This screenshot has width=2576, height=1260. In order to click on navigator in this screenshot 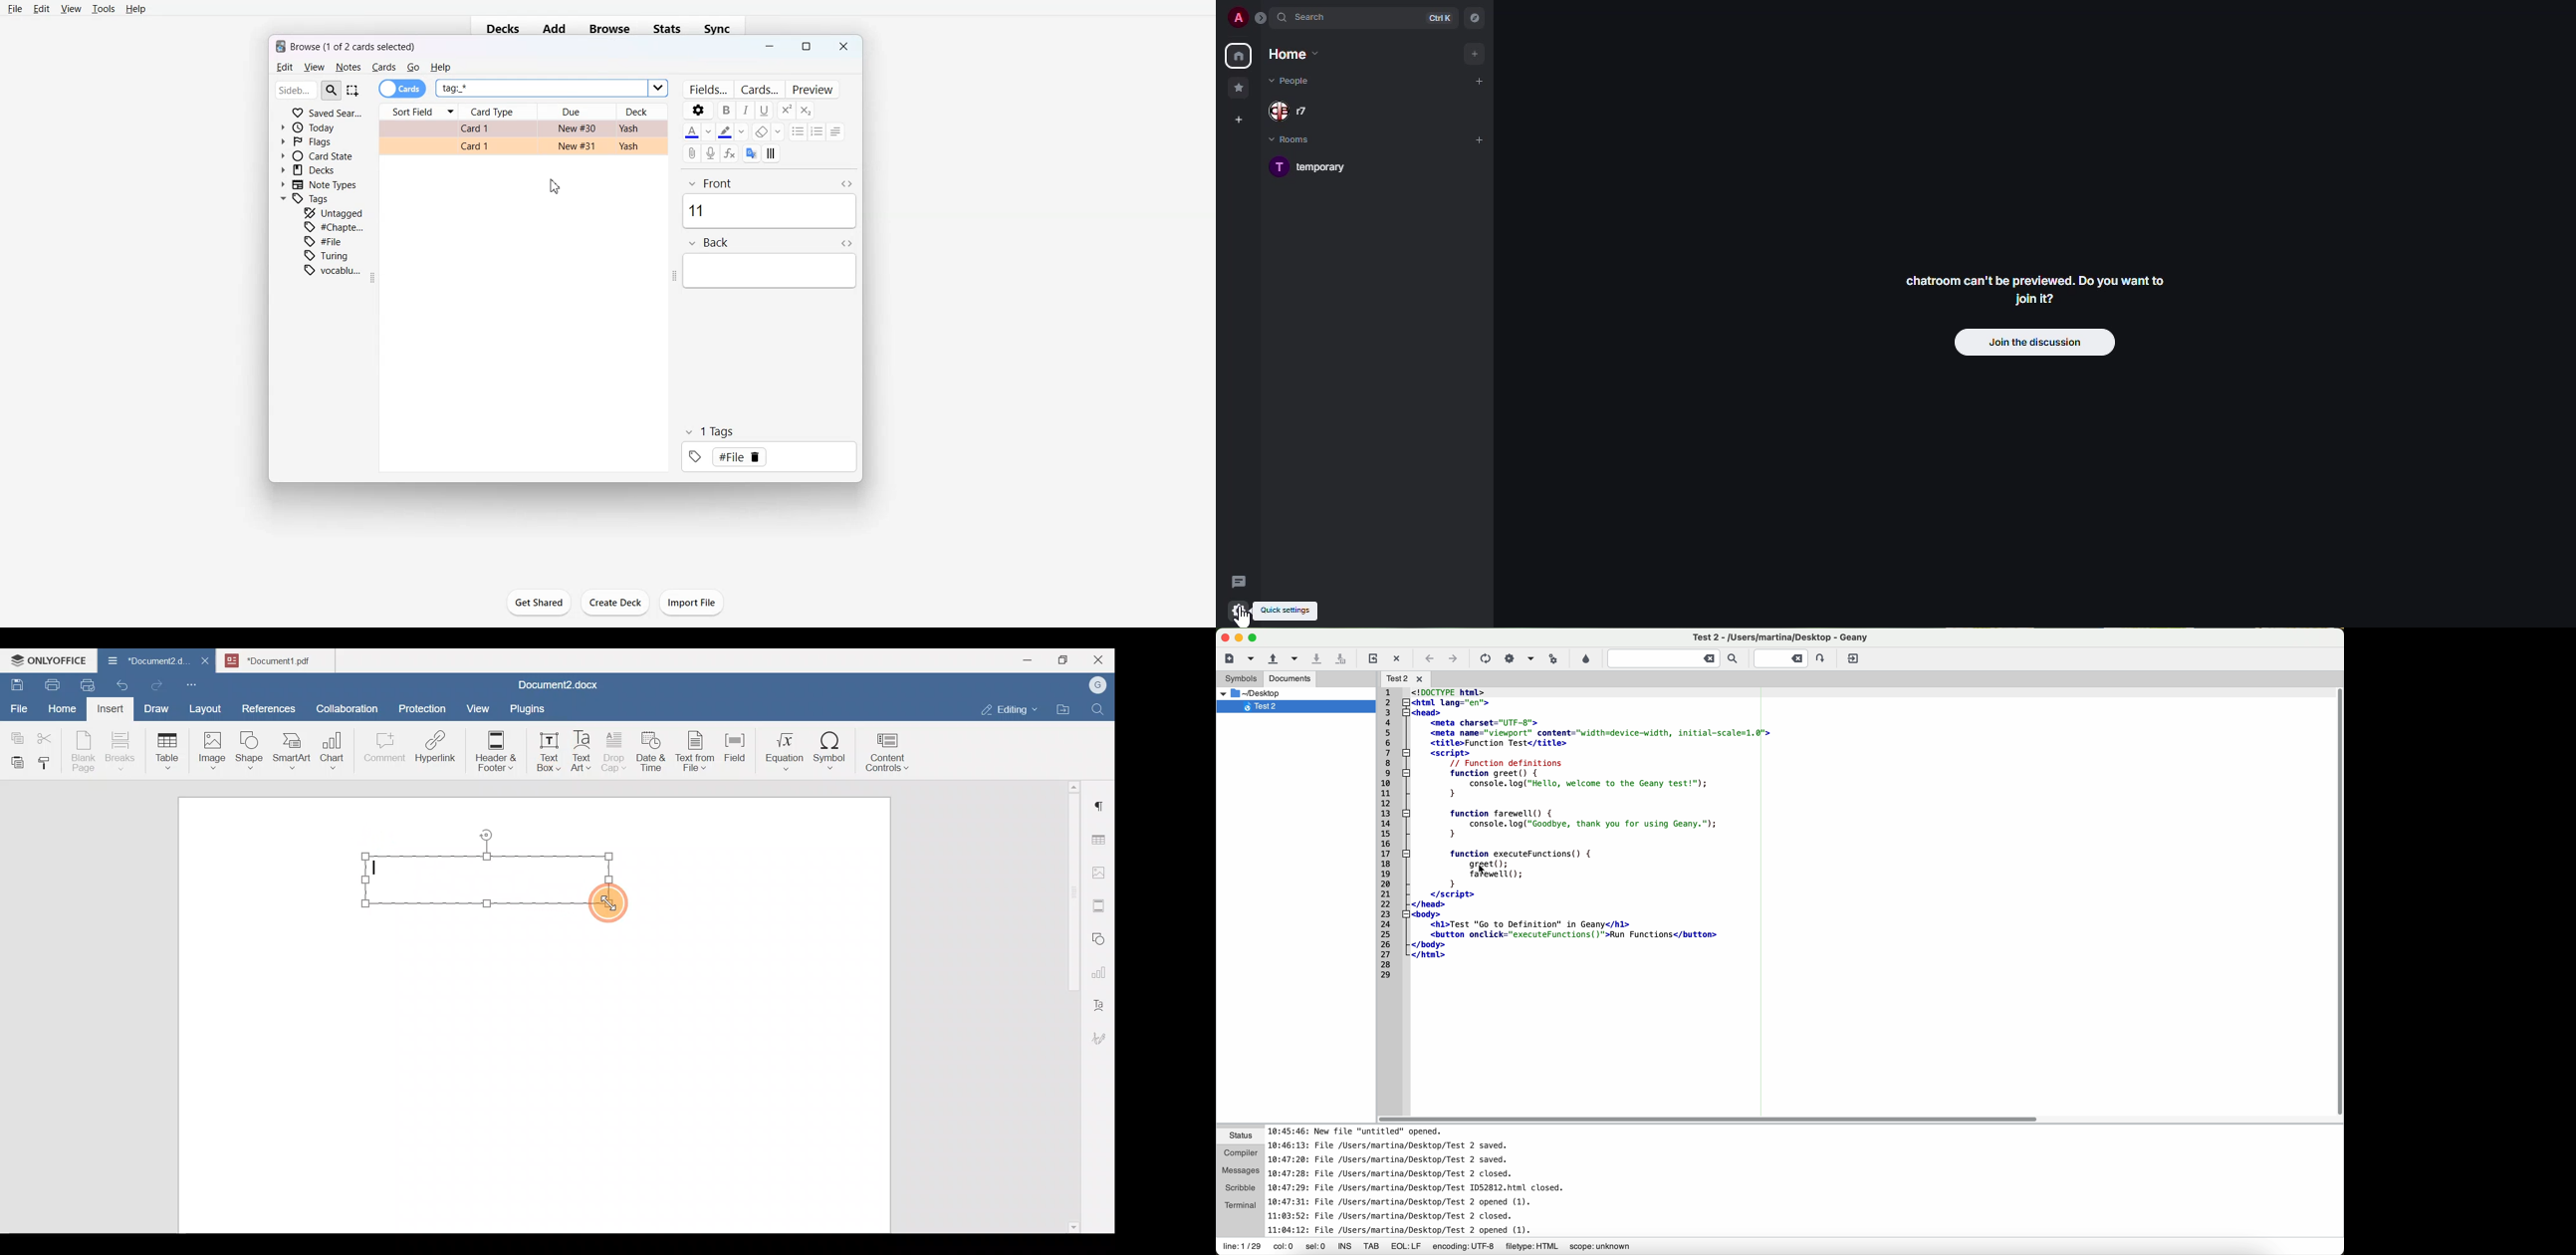, I will do `click(1478, 18)`.